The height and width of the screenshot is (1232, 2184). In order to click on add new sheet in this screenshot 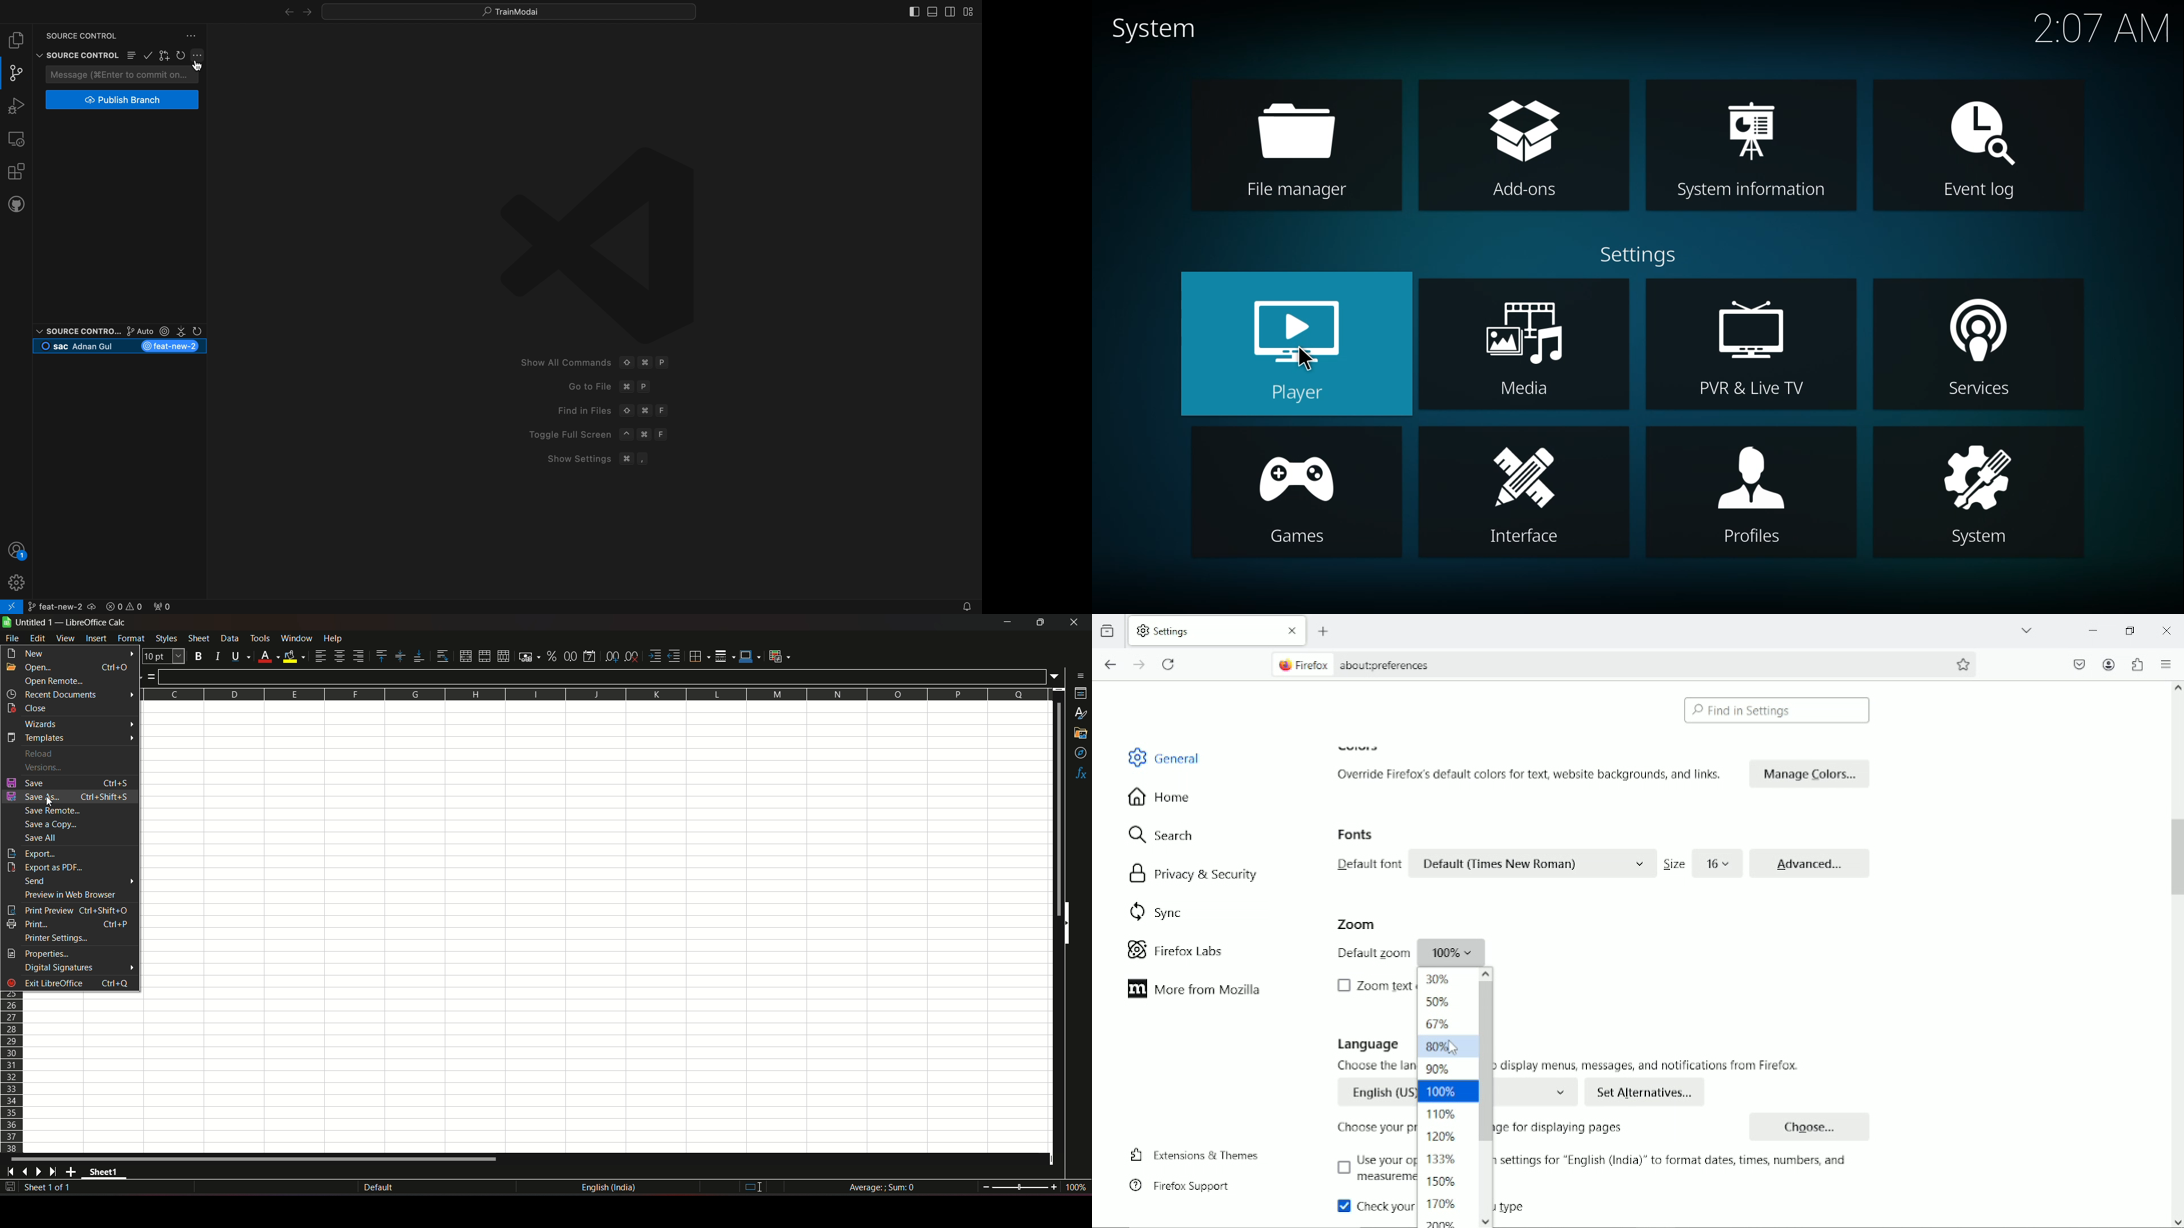, I will do `click(71, 1172)`.